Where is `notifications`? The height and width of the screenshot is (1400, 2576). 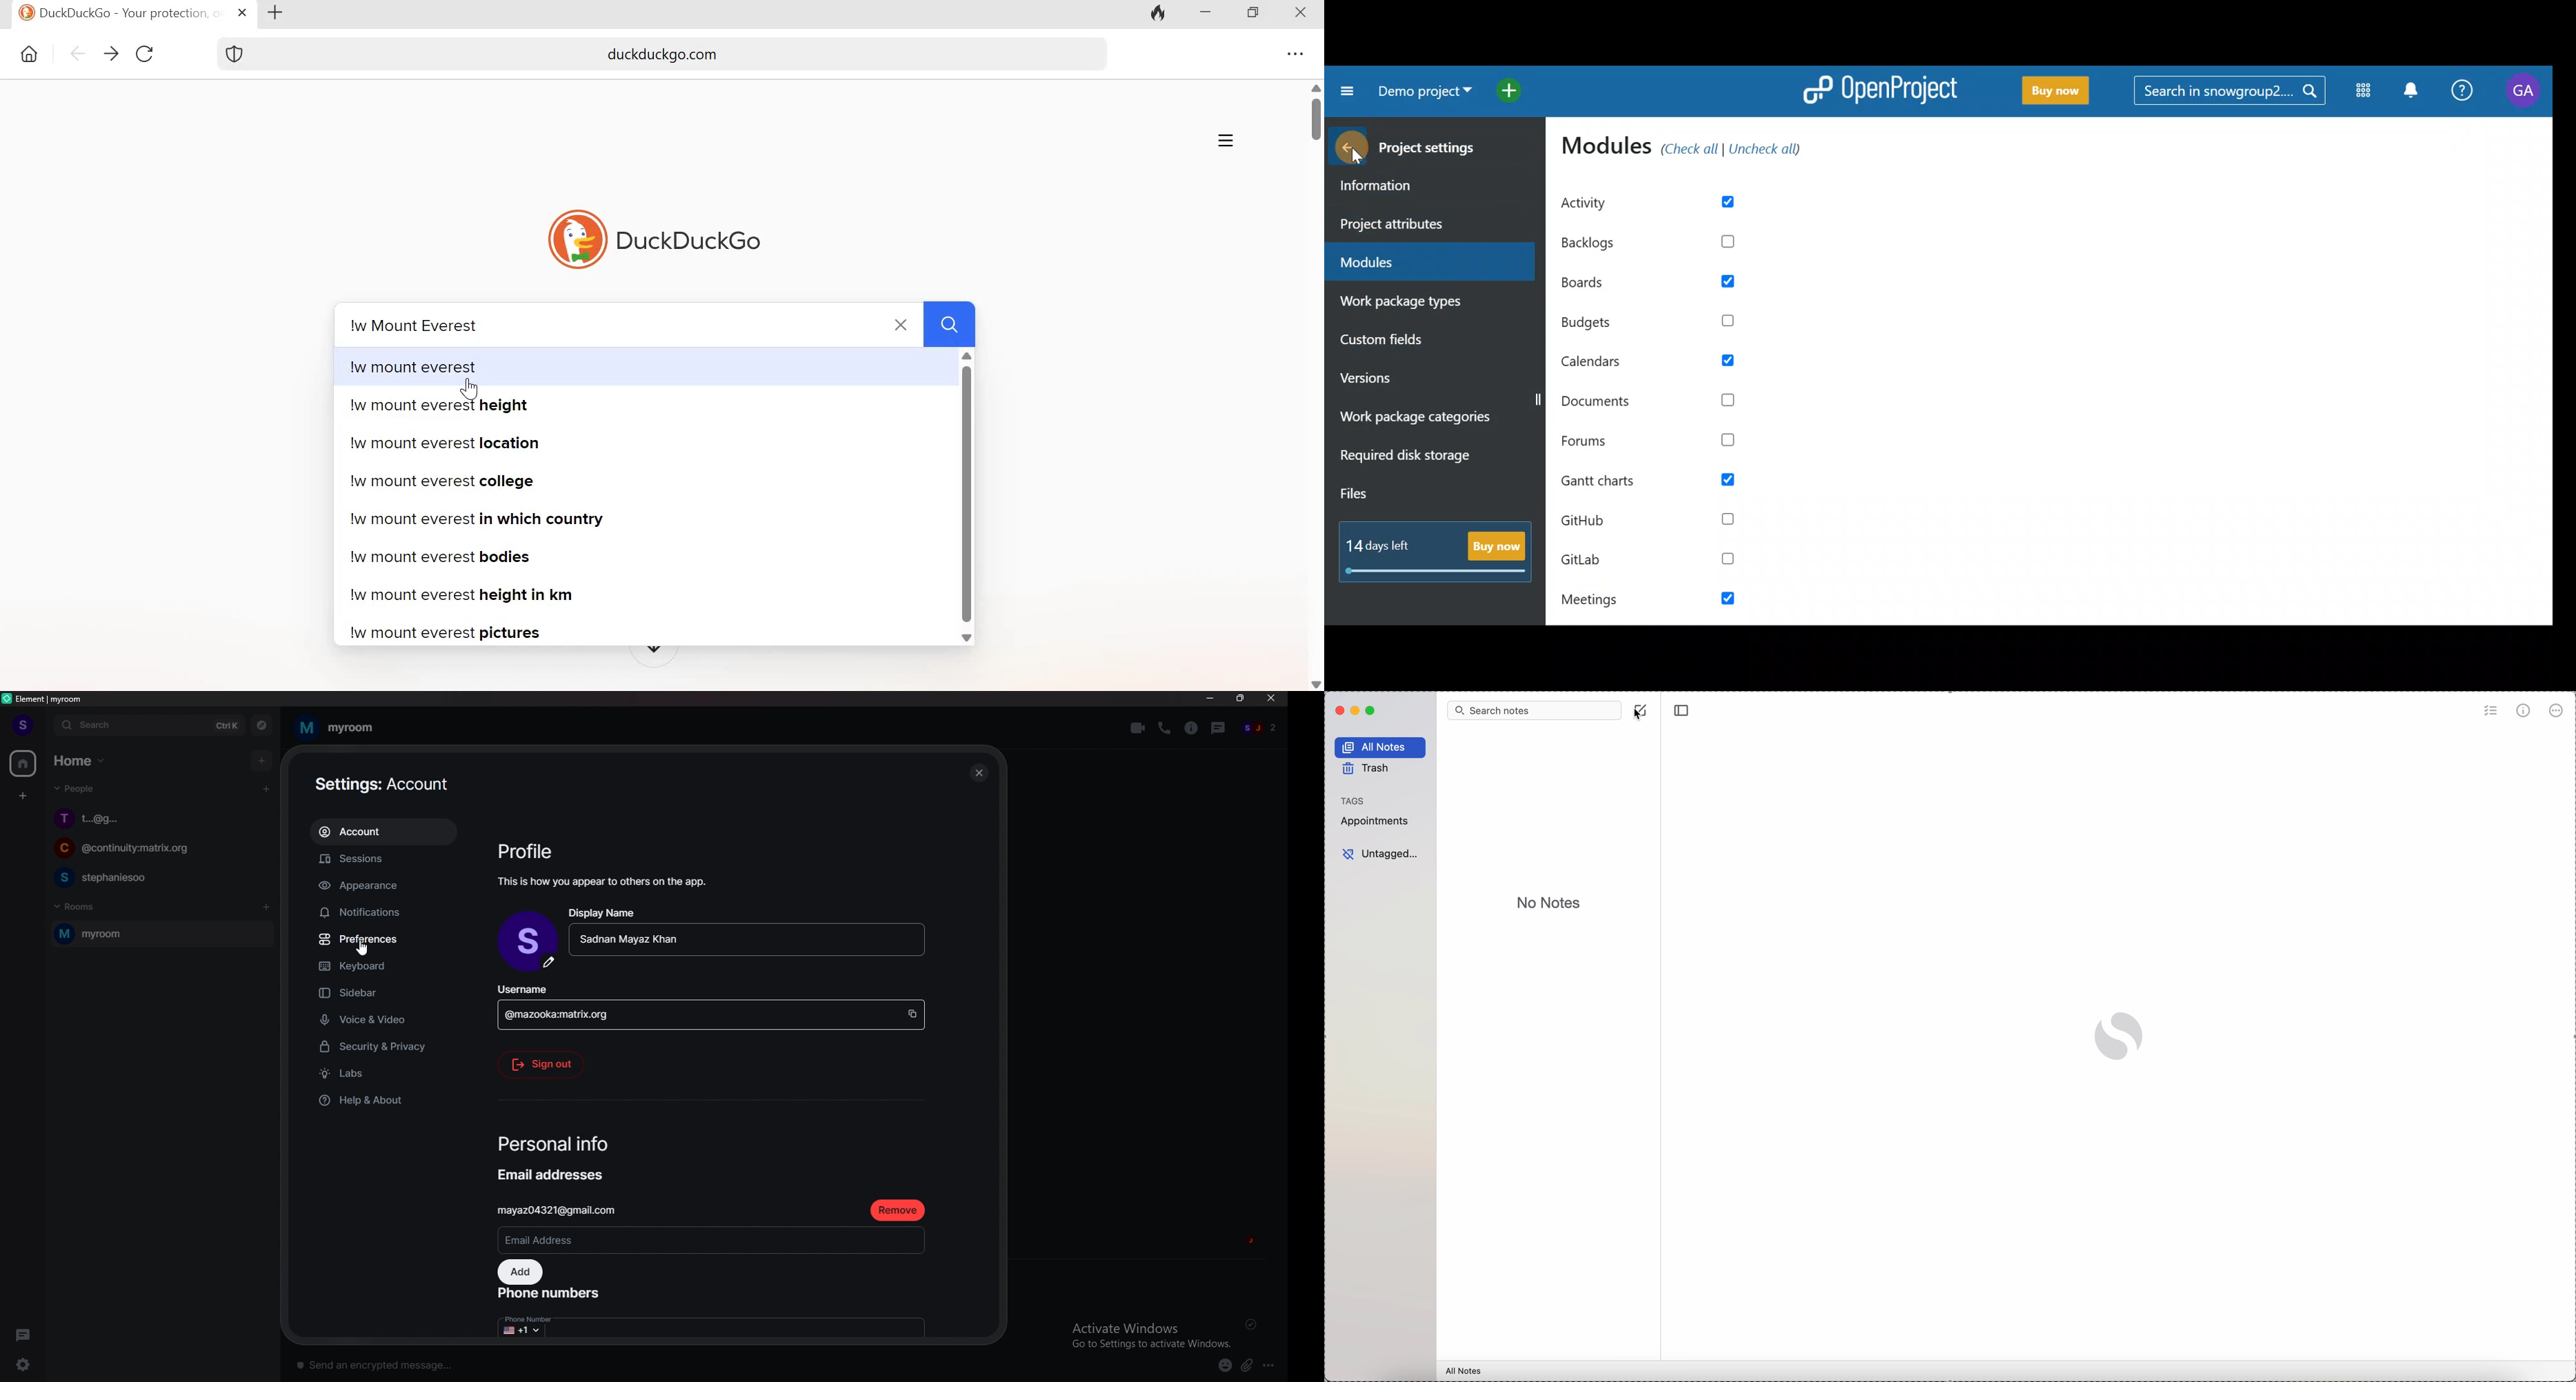
notifications is located at coordinates (380, 912).